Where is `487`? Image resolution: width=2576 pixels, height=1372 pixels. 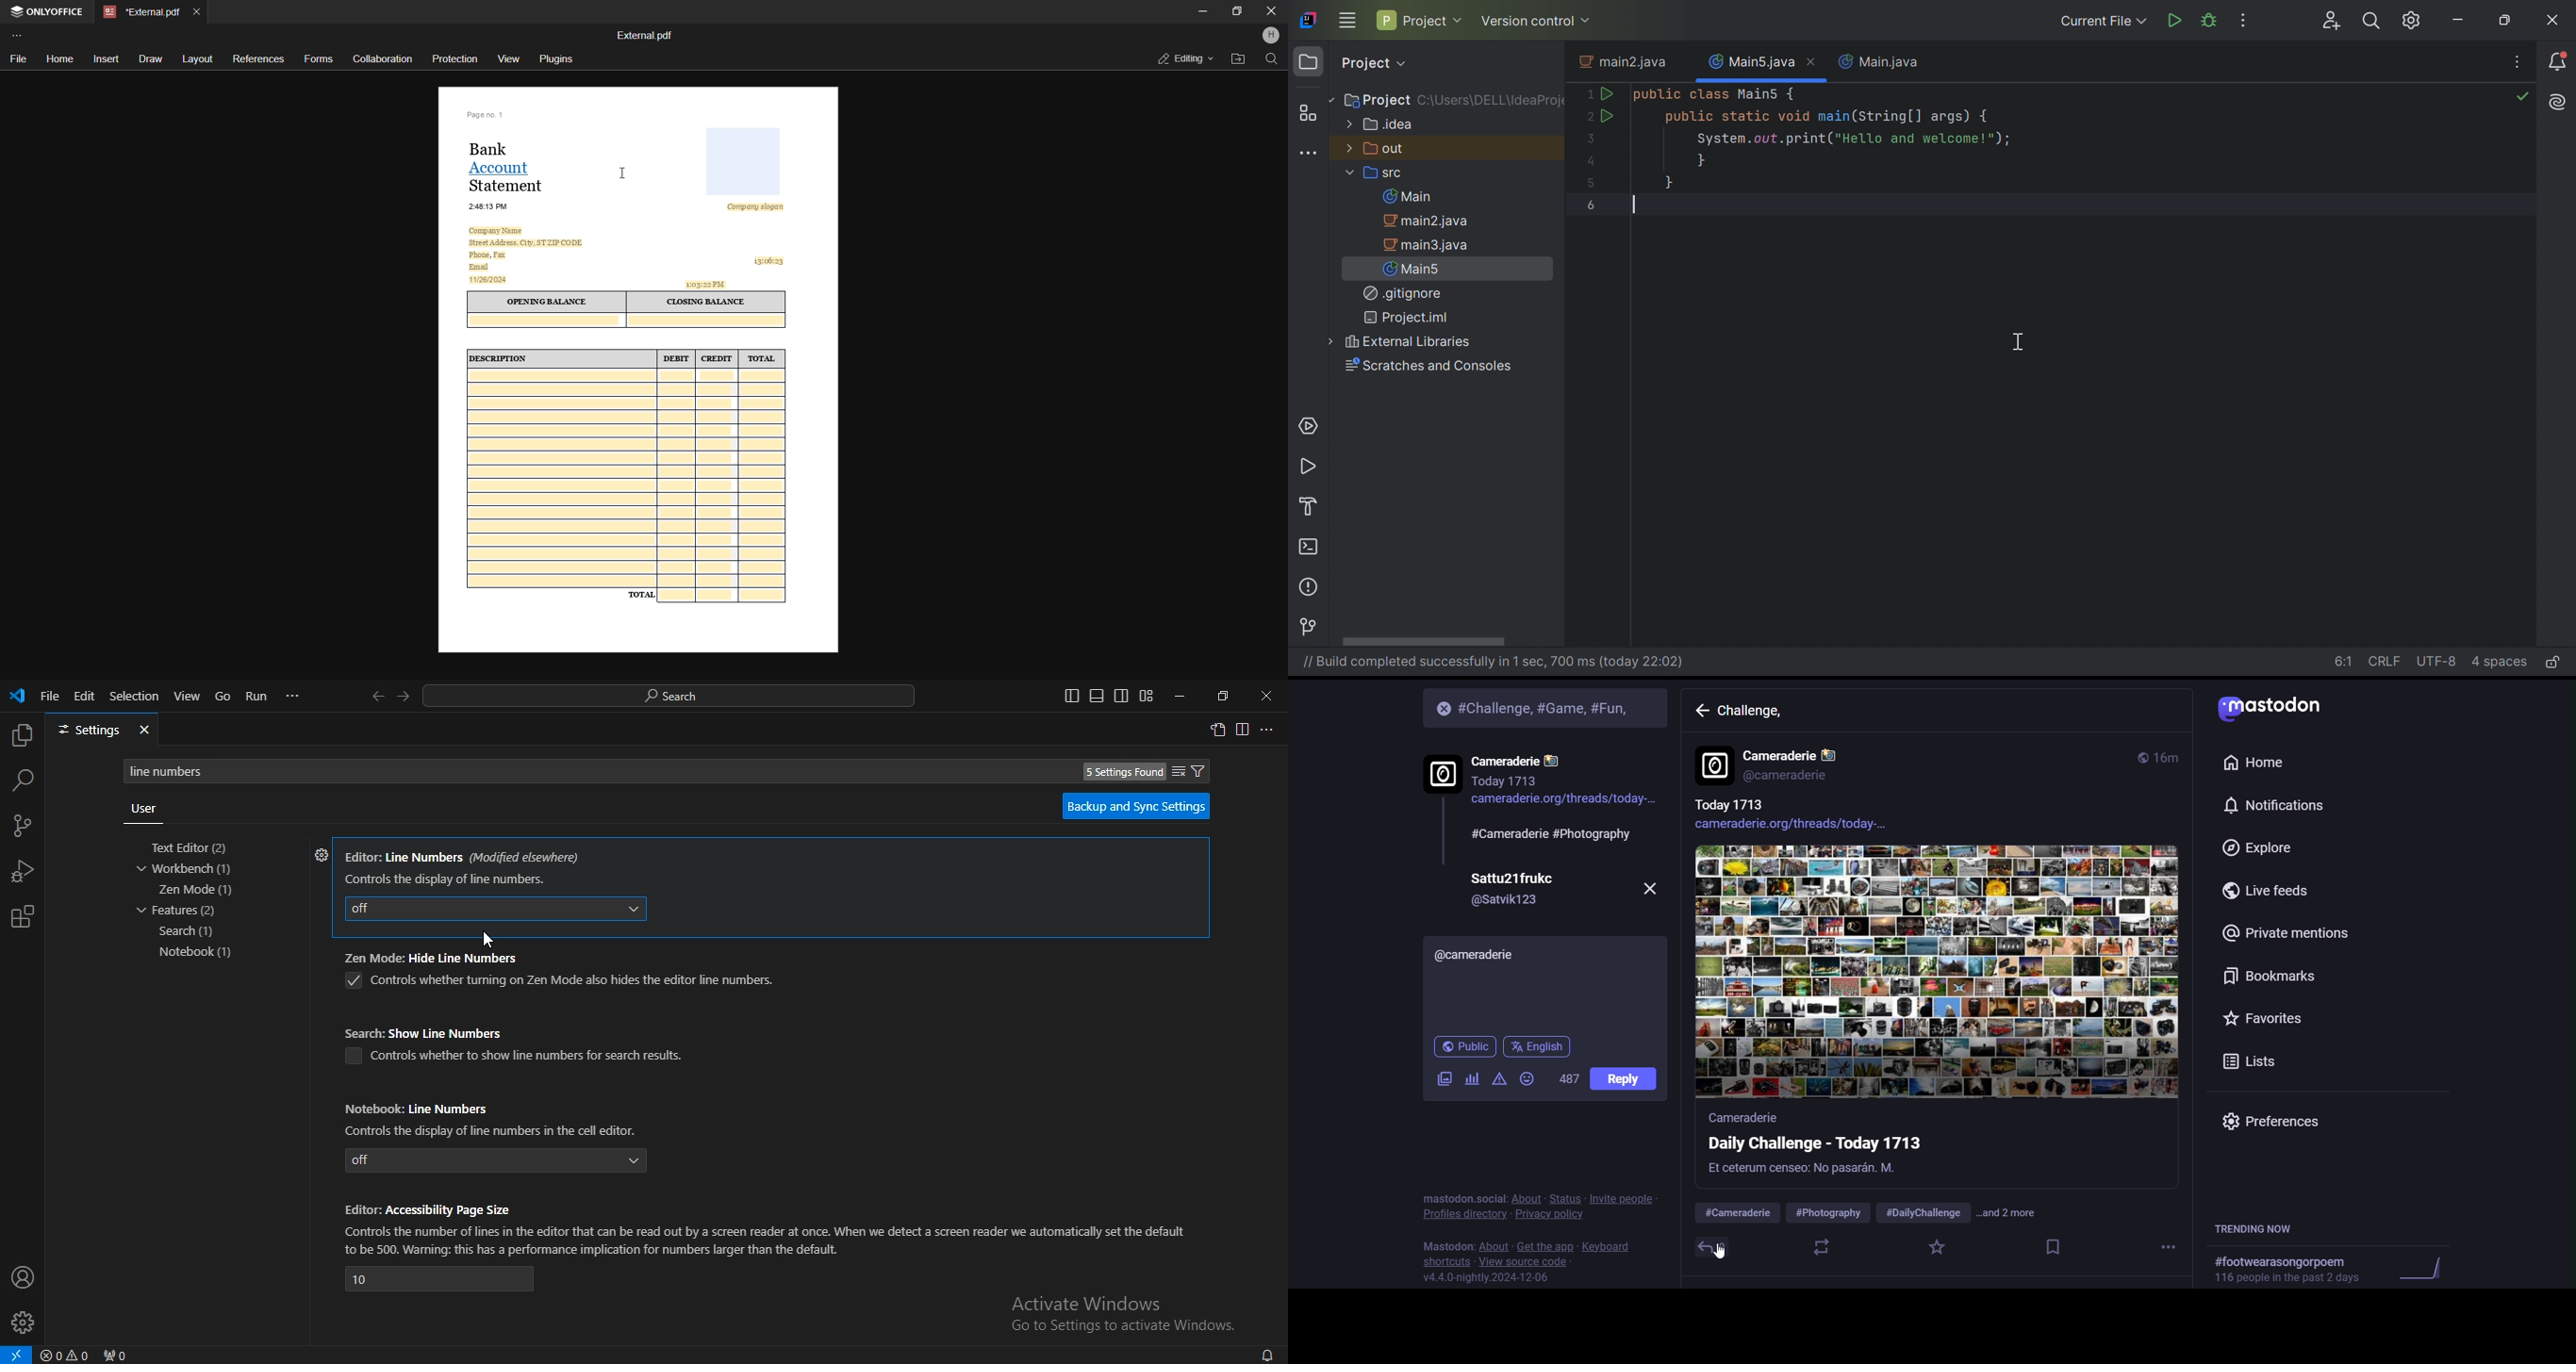 487 is located at coordinates (1569, 1078).